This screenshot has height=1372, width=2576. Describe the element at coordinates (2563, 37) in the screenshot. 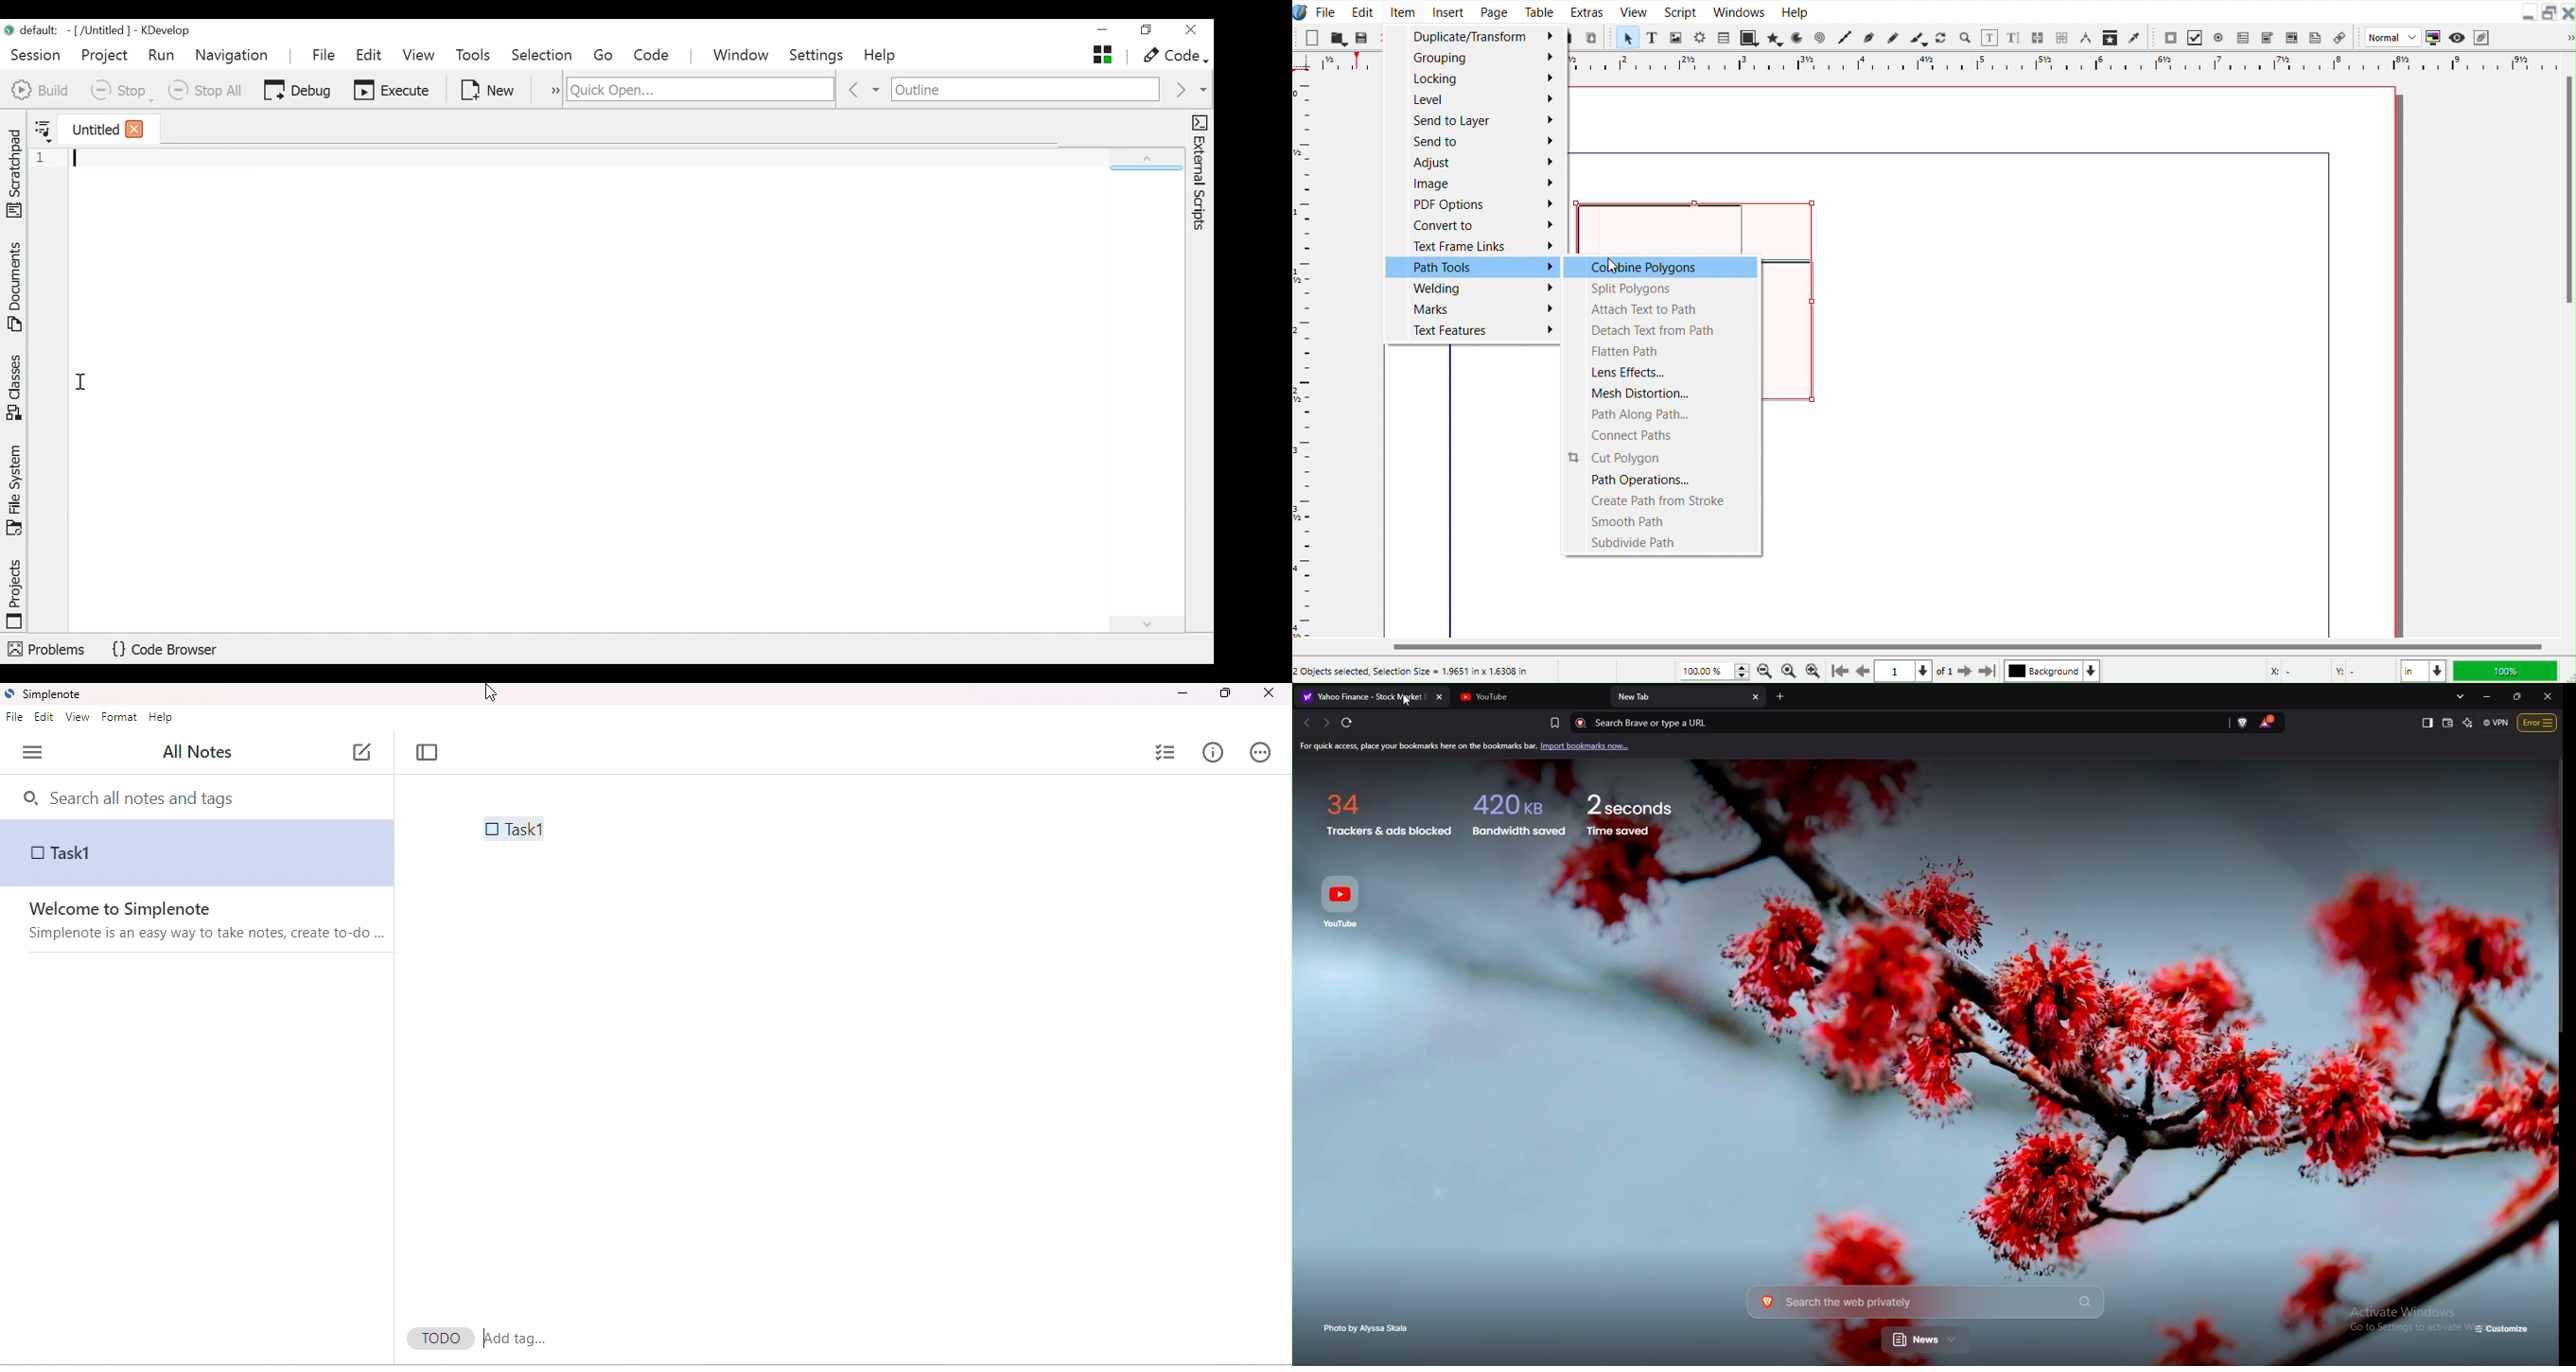

I see `Drop down box` at that location.